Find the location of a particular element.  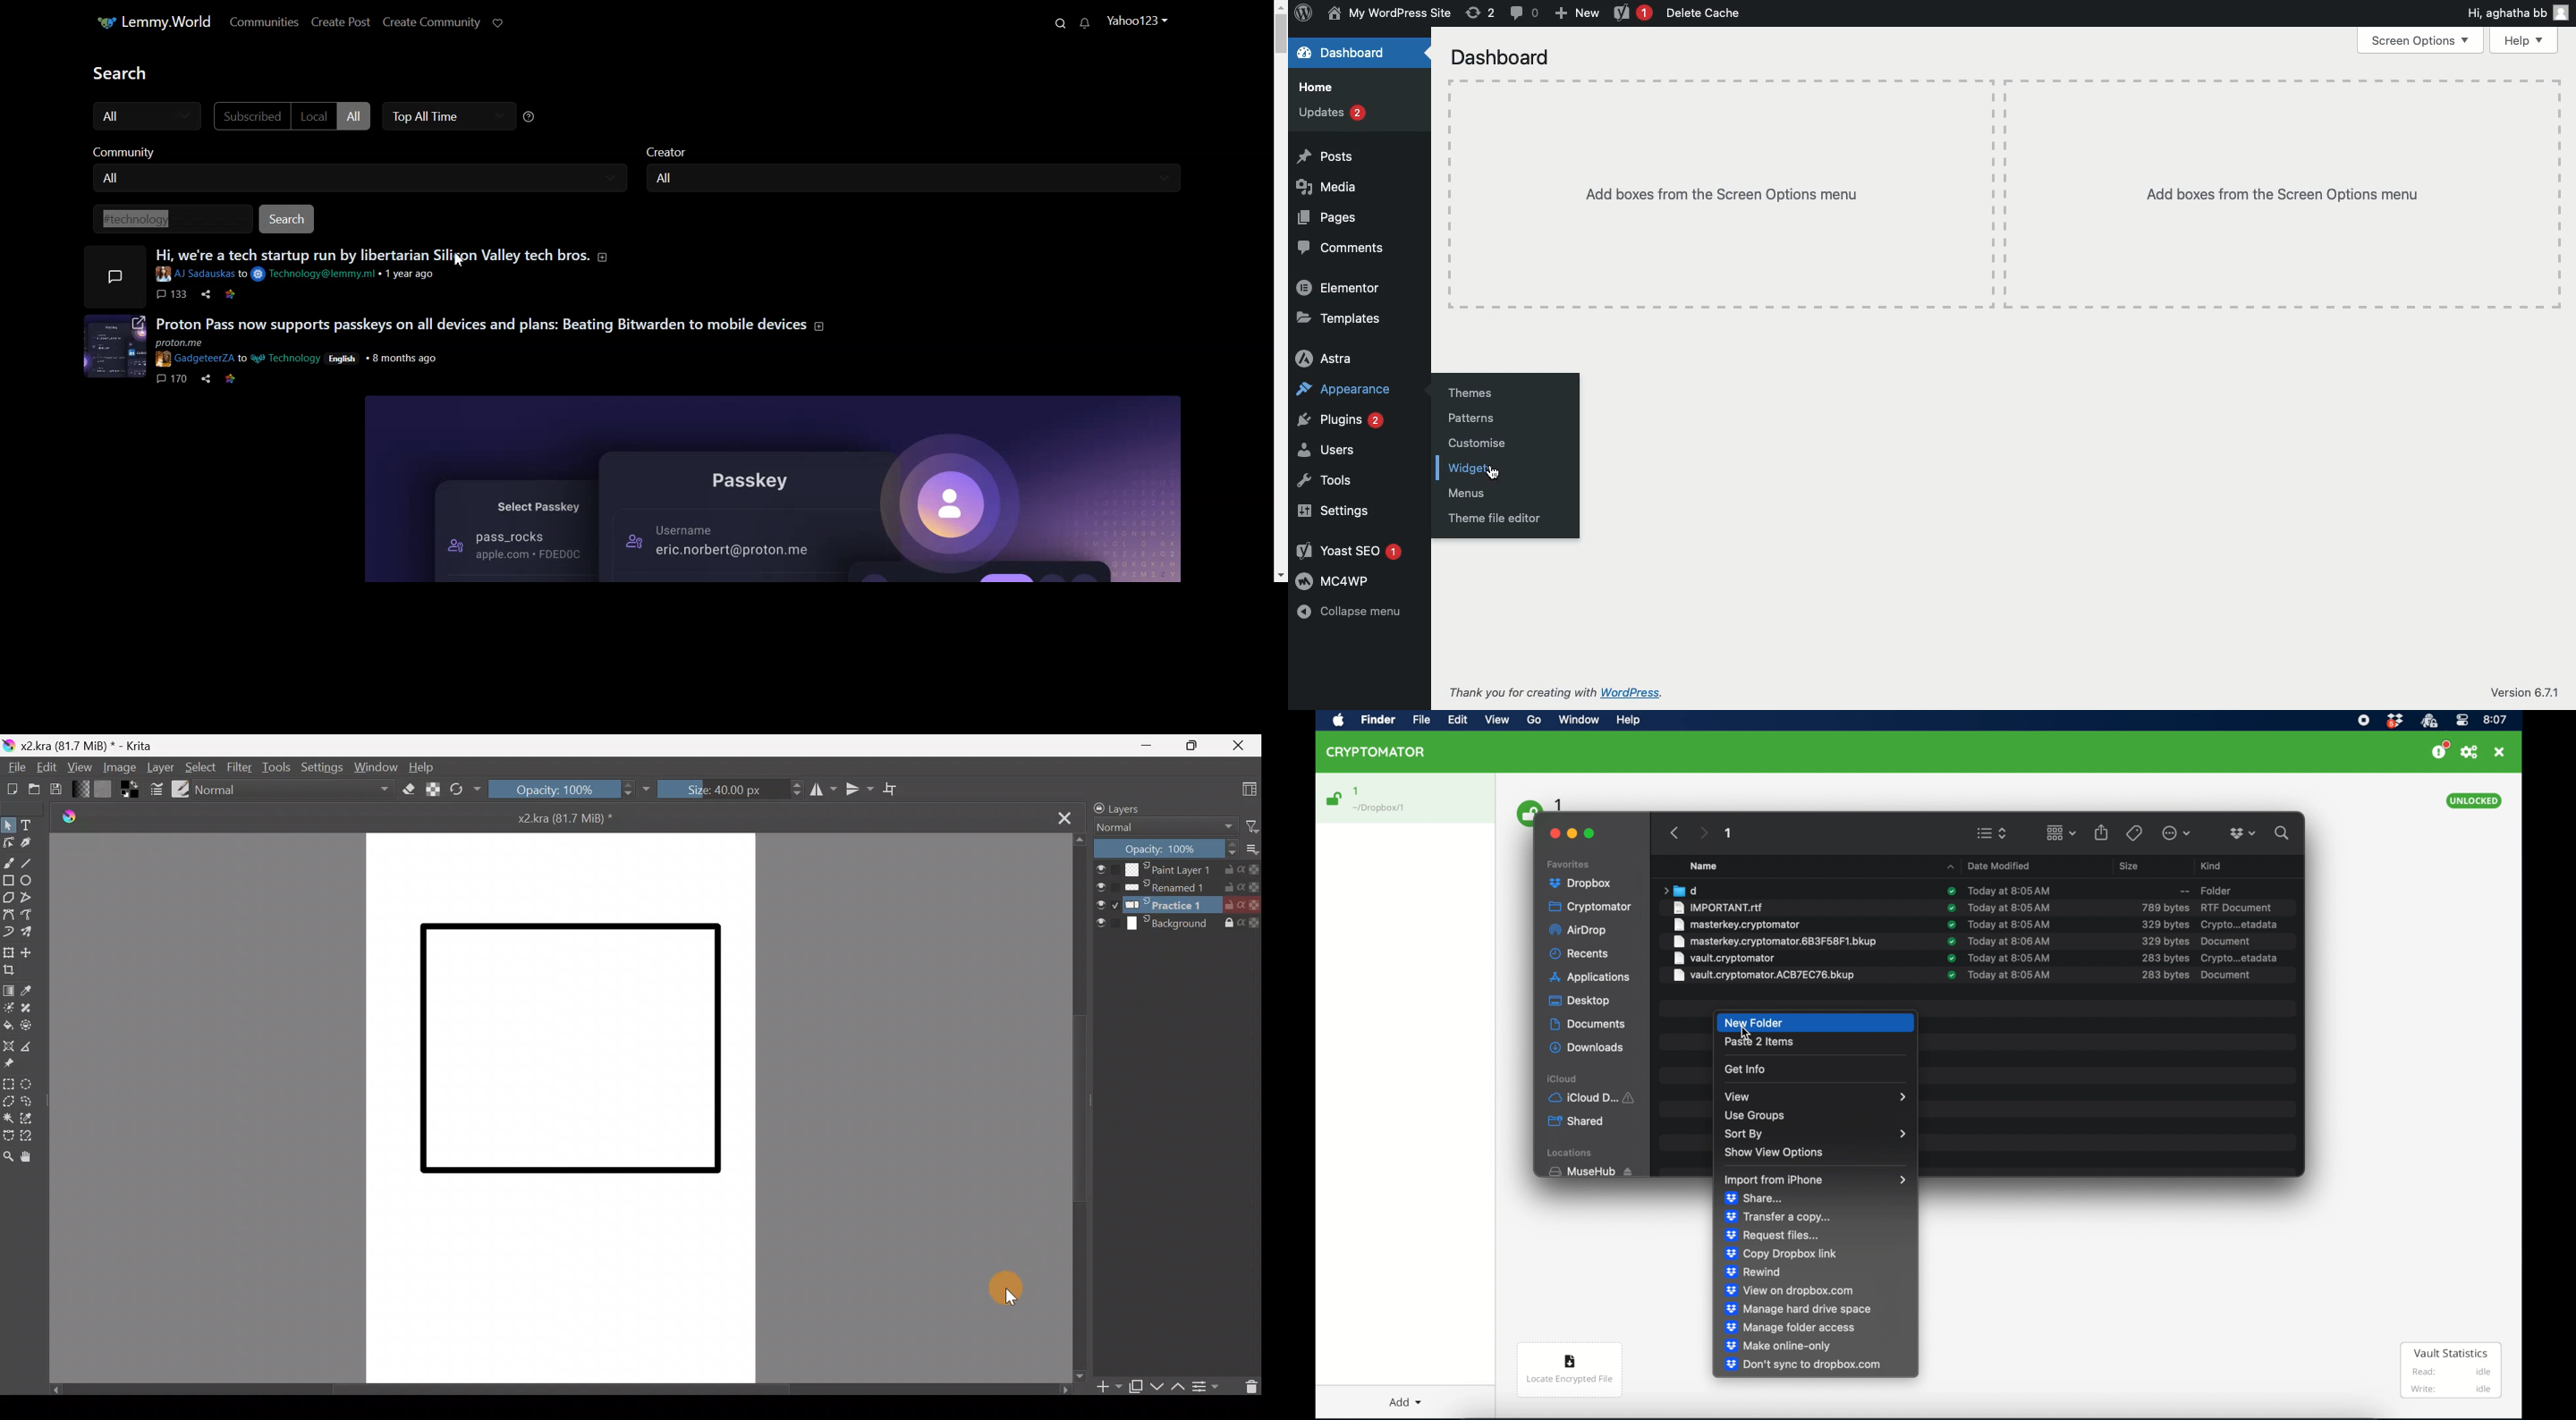

paste 2 items is located at coordinates (1759, 1043).